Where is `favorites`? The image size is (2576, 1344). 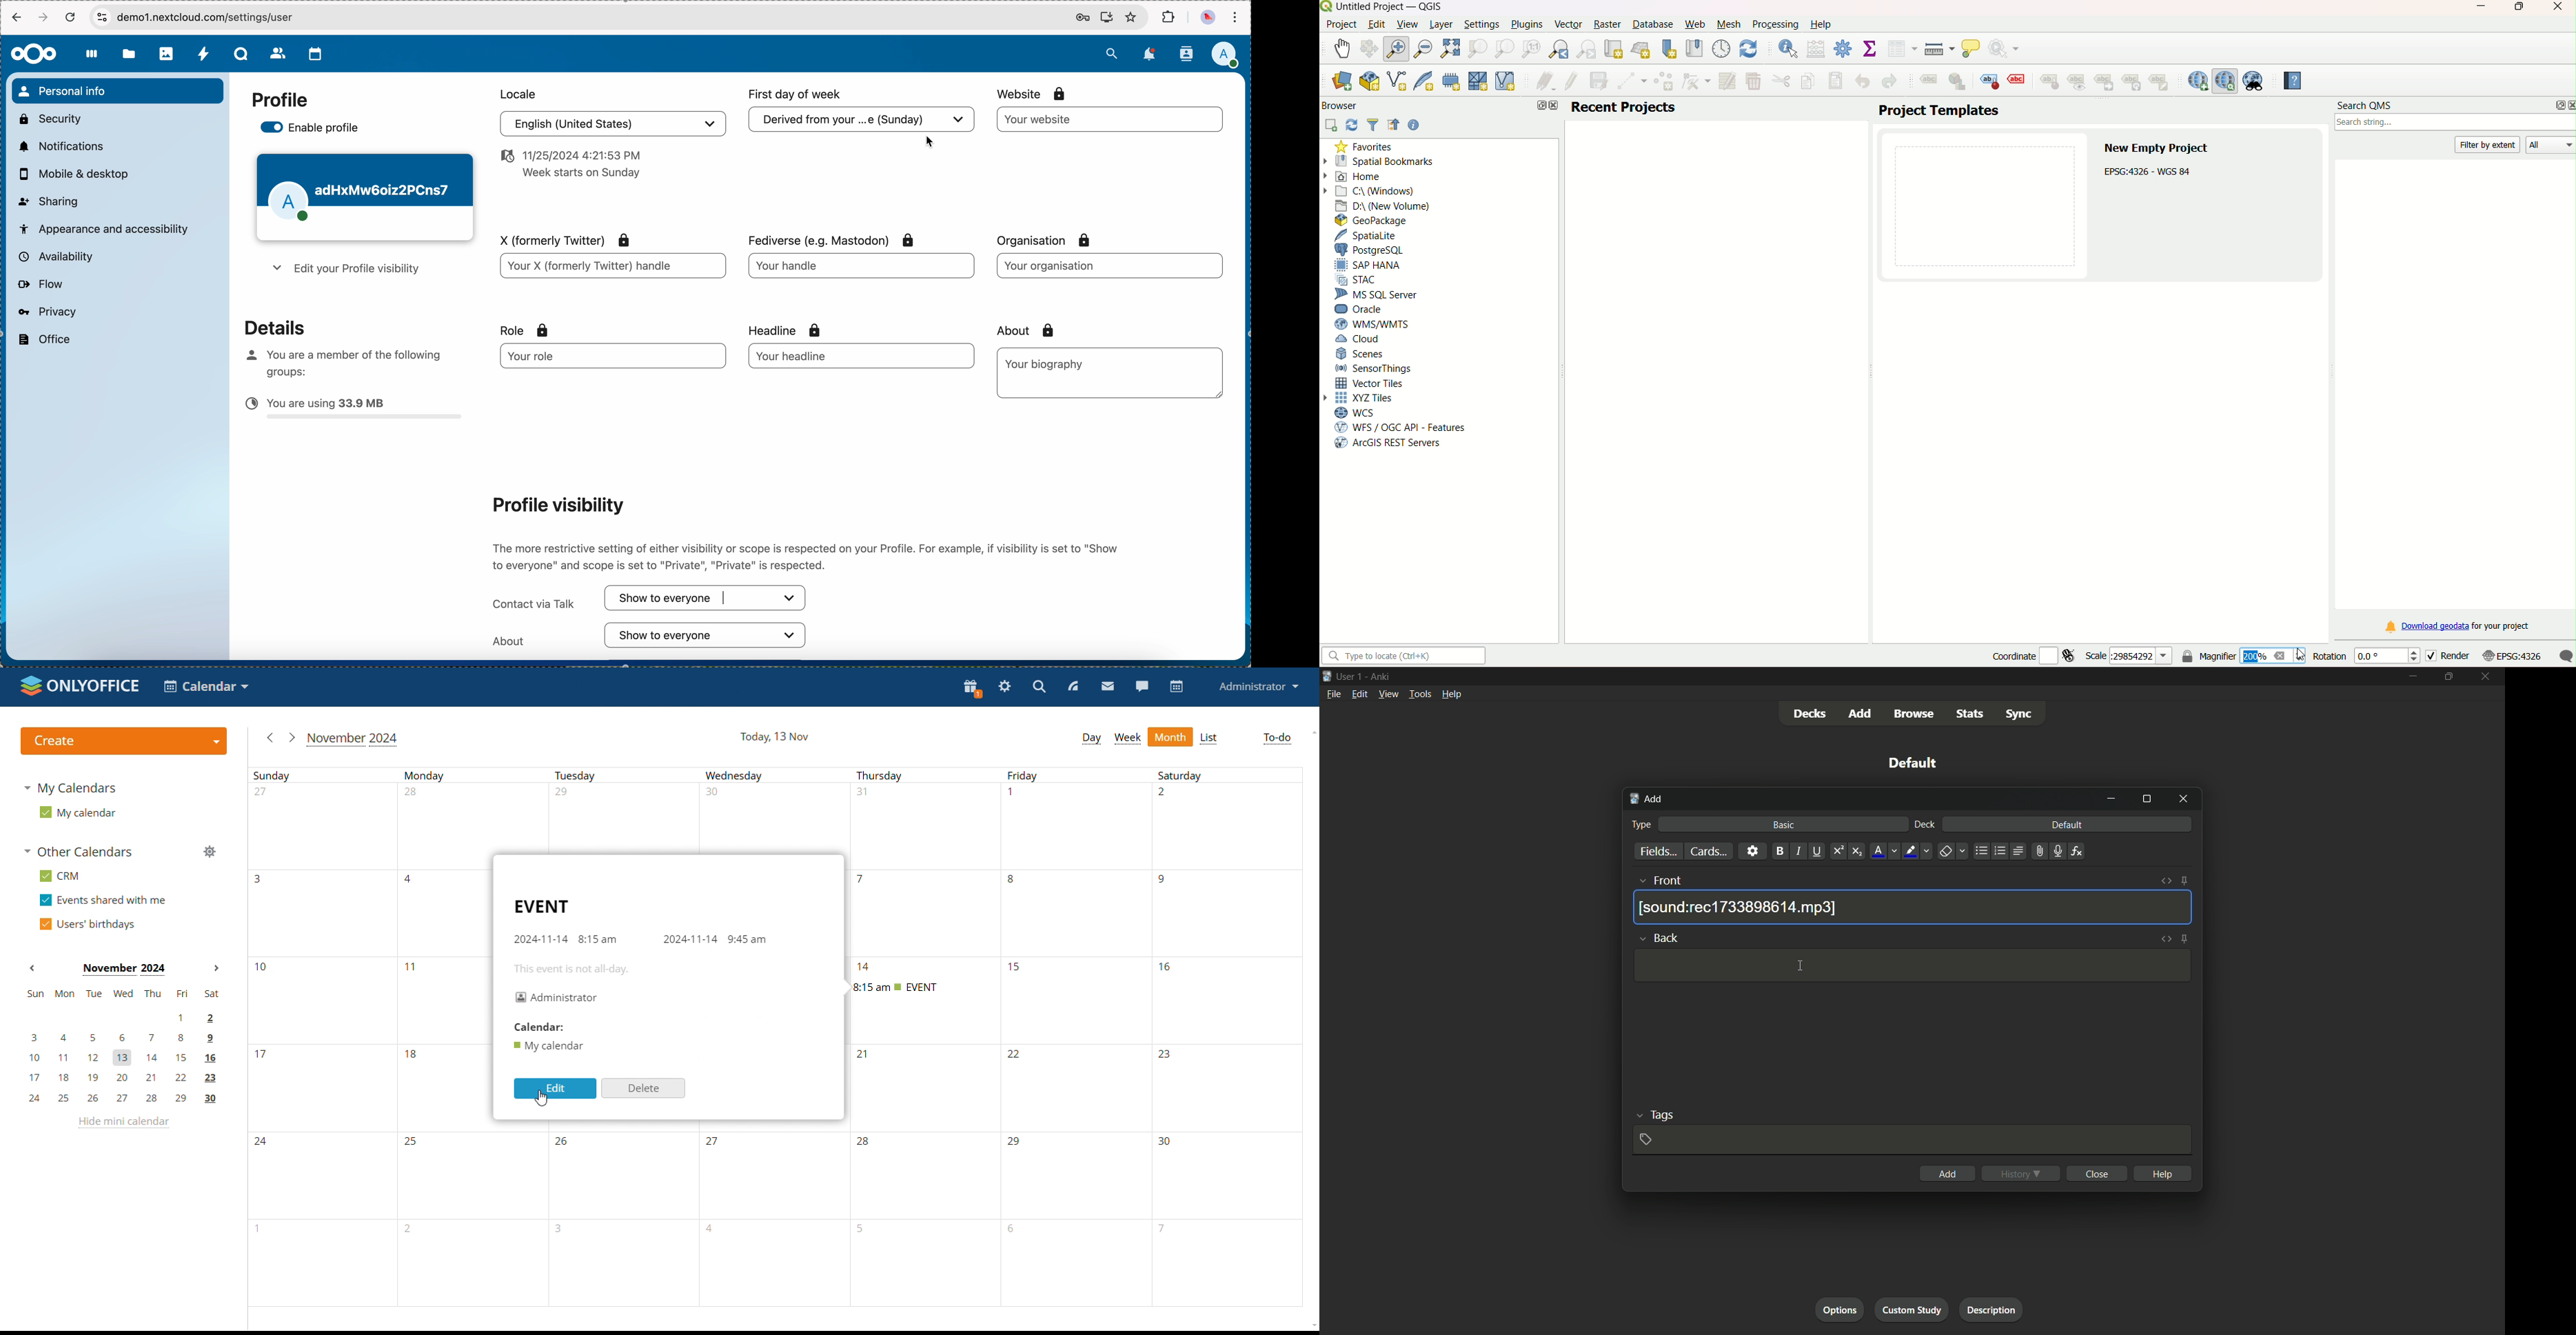
favorites is located at coordinates (1130, 18).